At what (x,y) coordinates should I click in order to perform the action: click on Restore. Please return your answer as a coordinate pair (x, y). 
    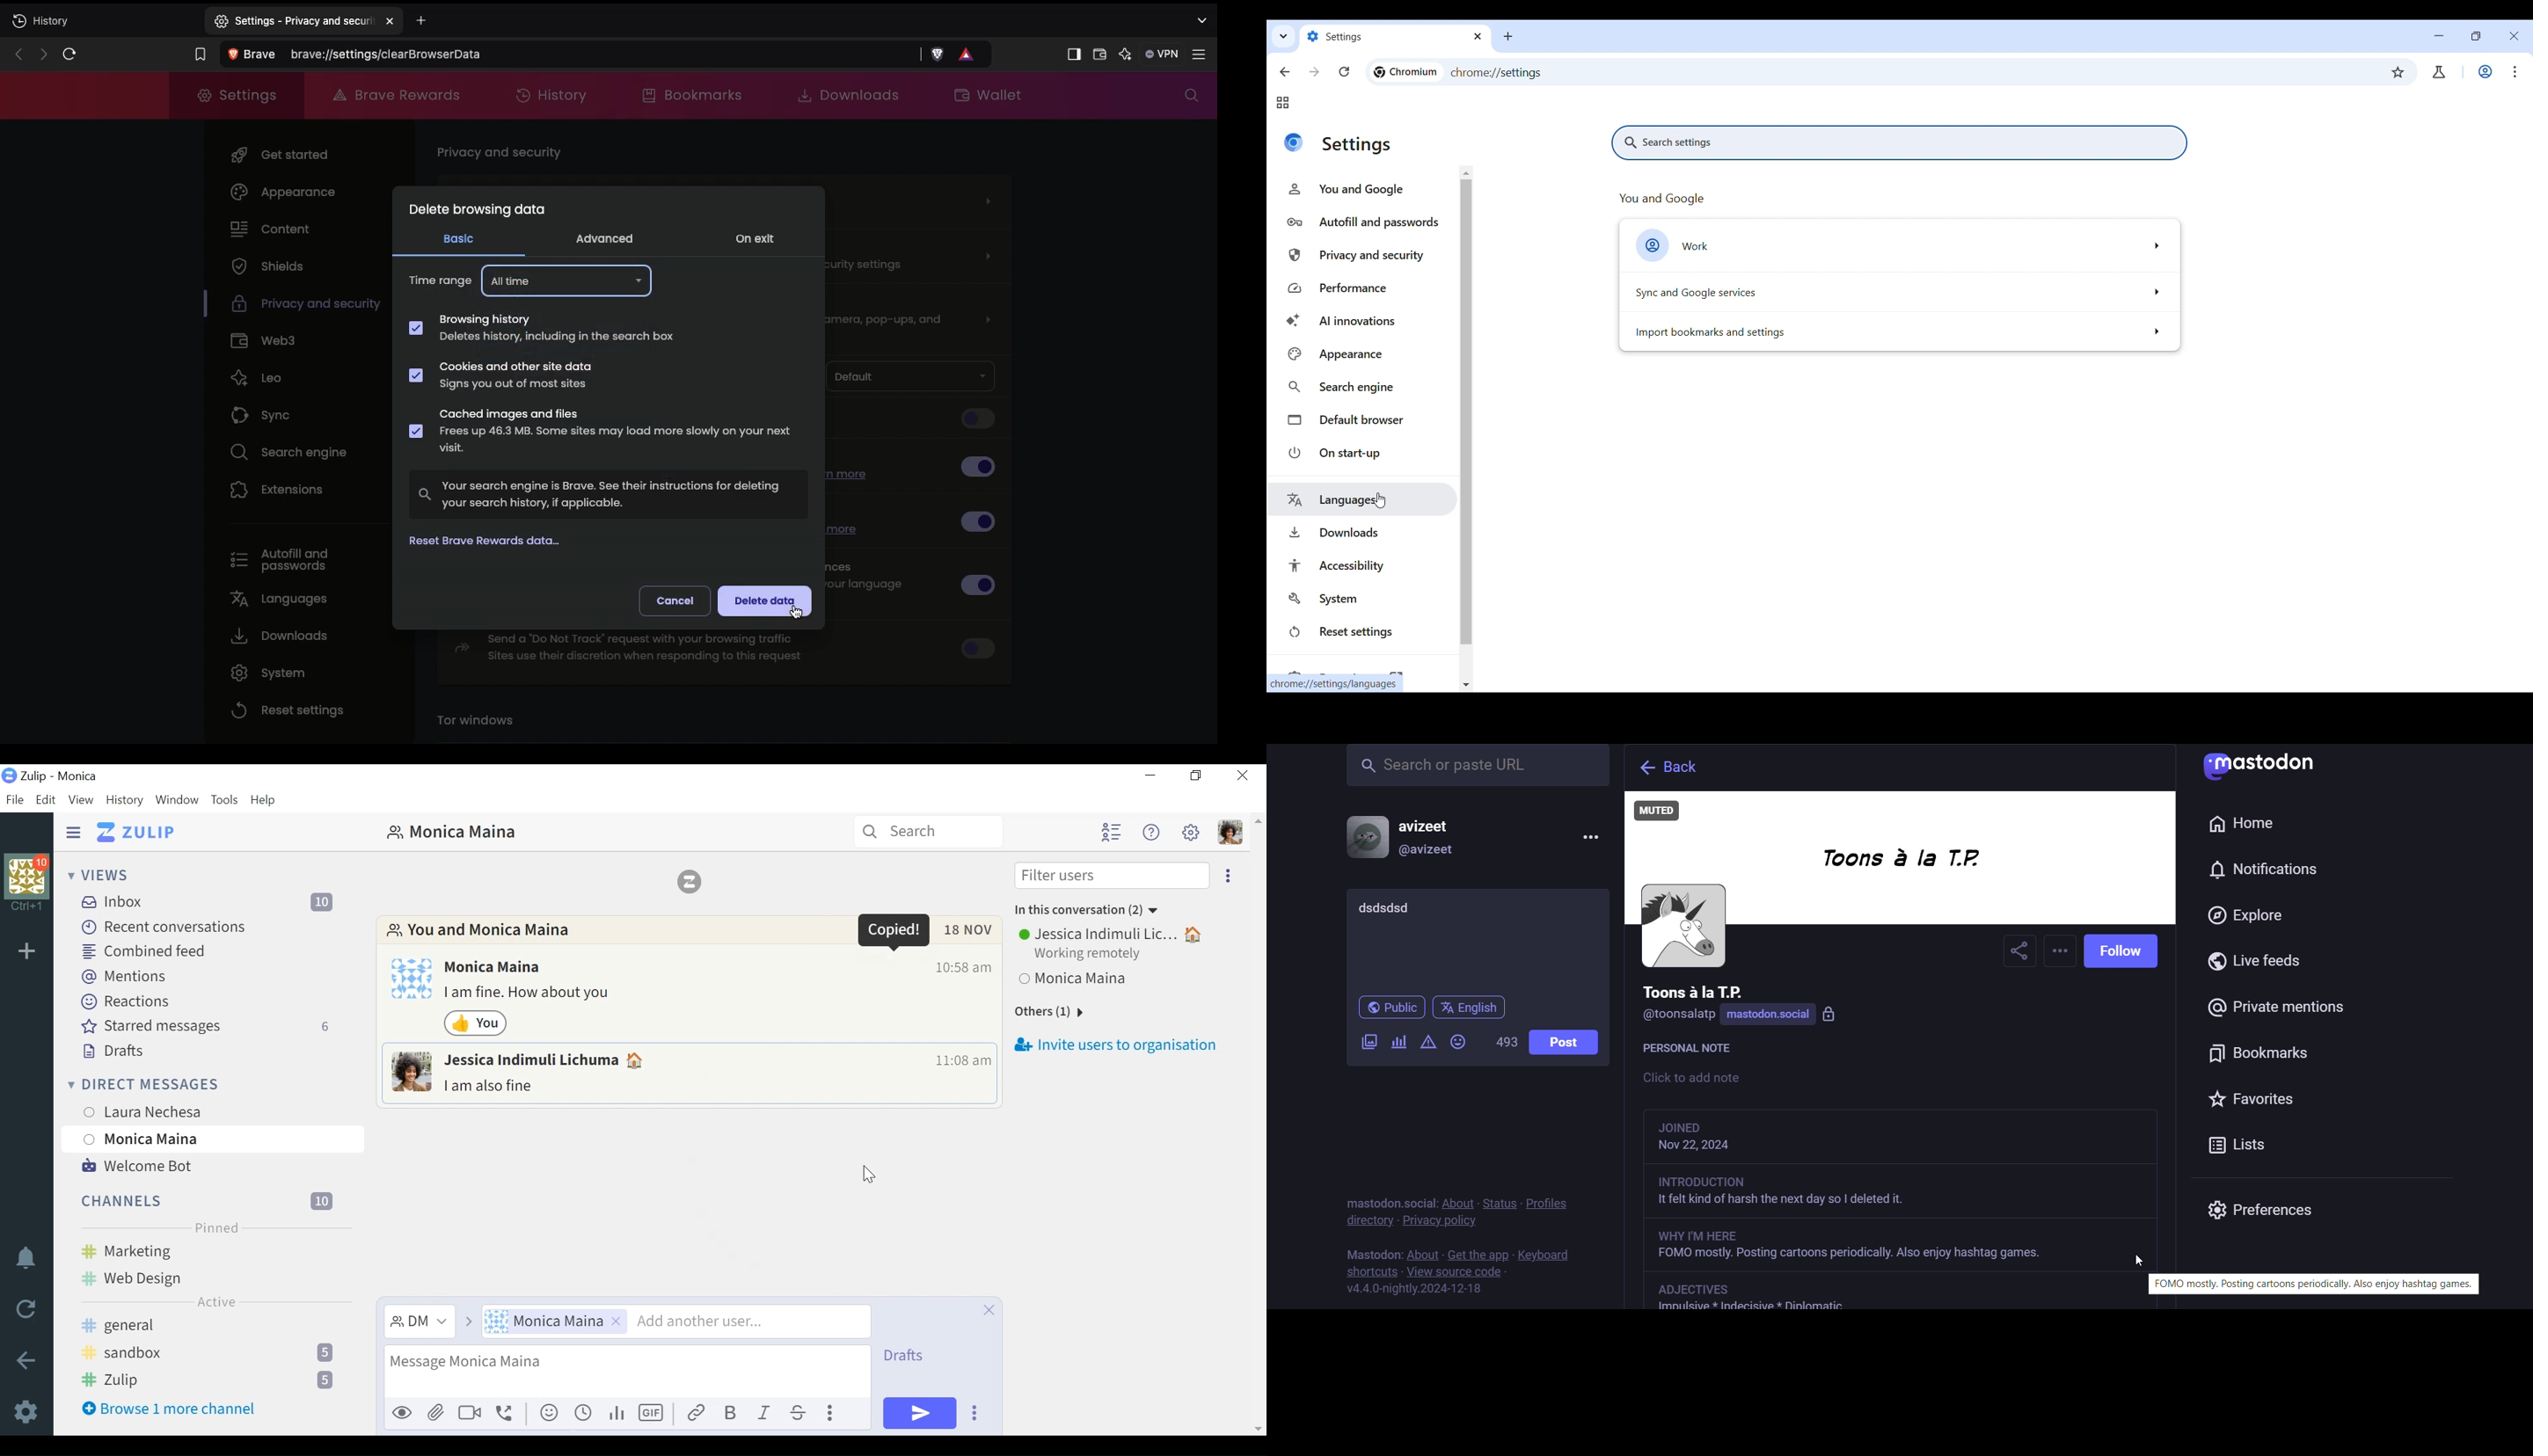
    Looking at the image, I should click on (1196, 776).